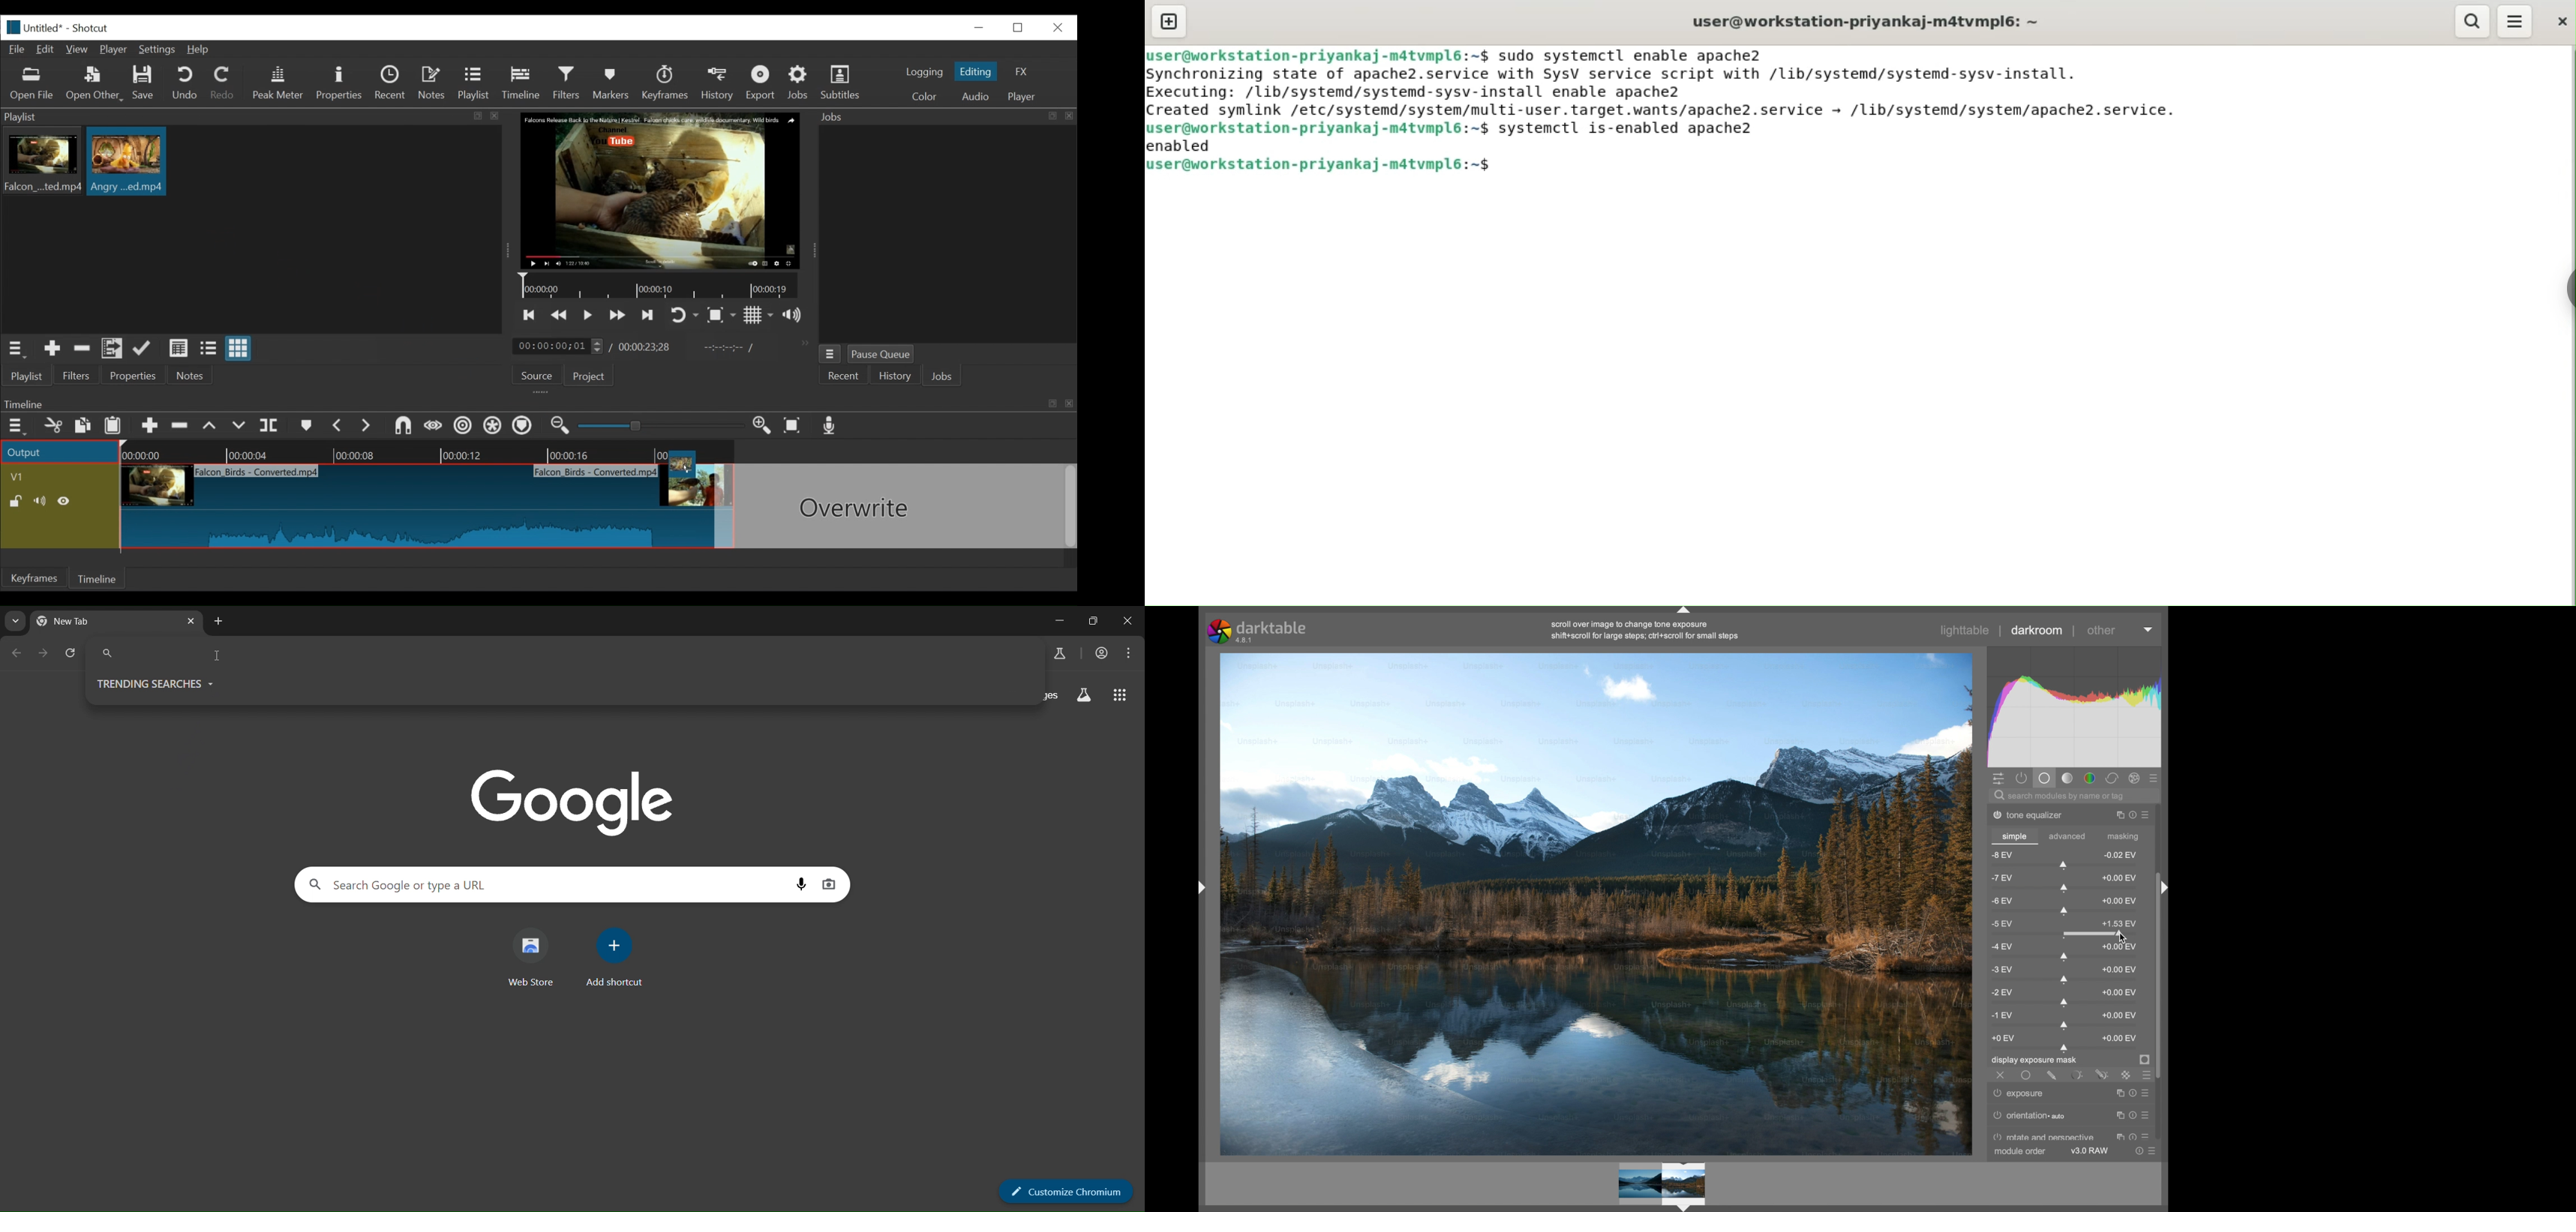  What do you see at coordinates (797, 316) in the screenshot?
I see `show volume control` at bounding box center [797, 316].